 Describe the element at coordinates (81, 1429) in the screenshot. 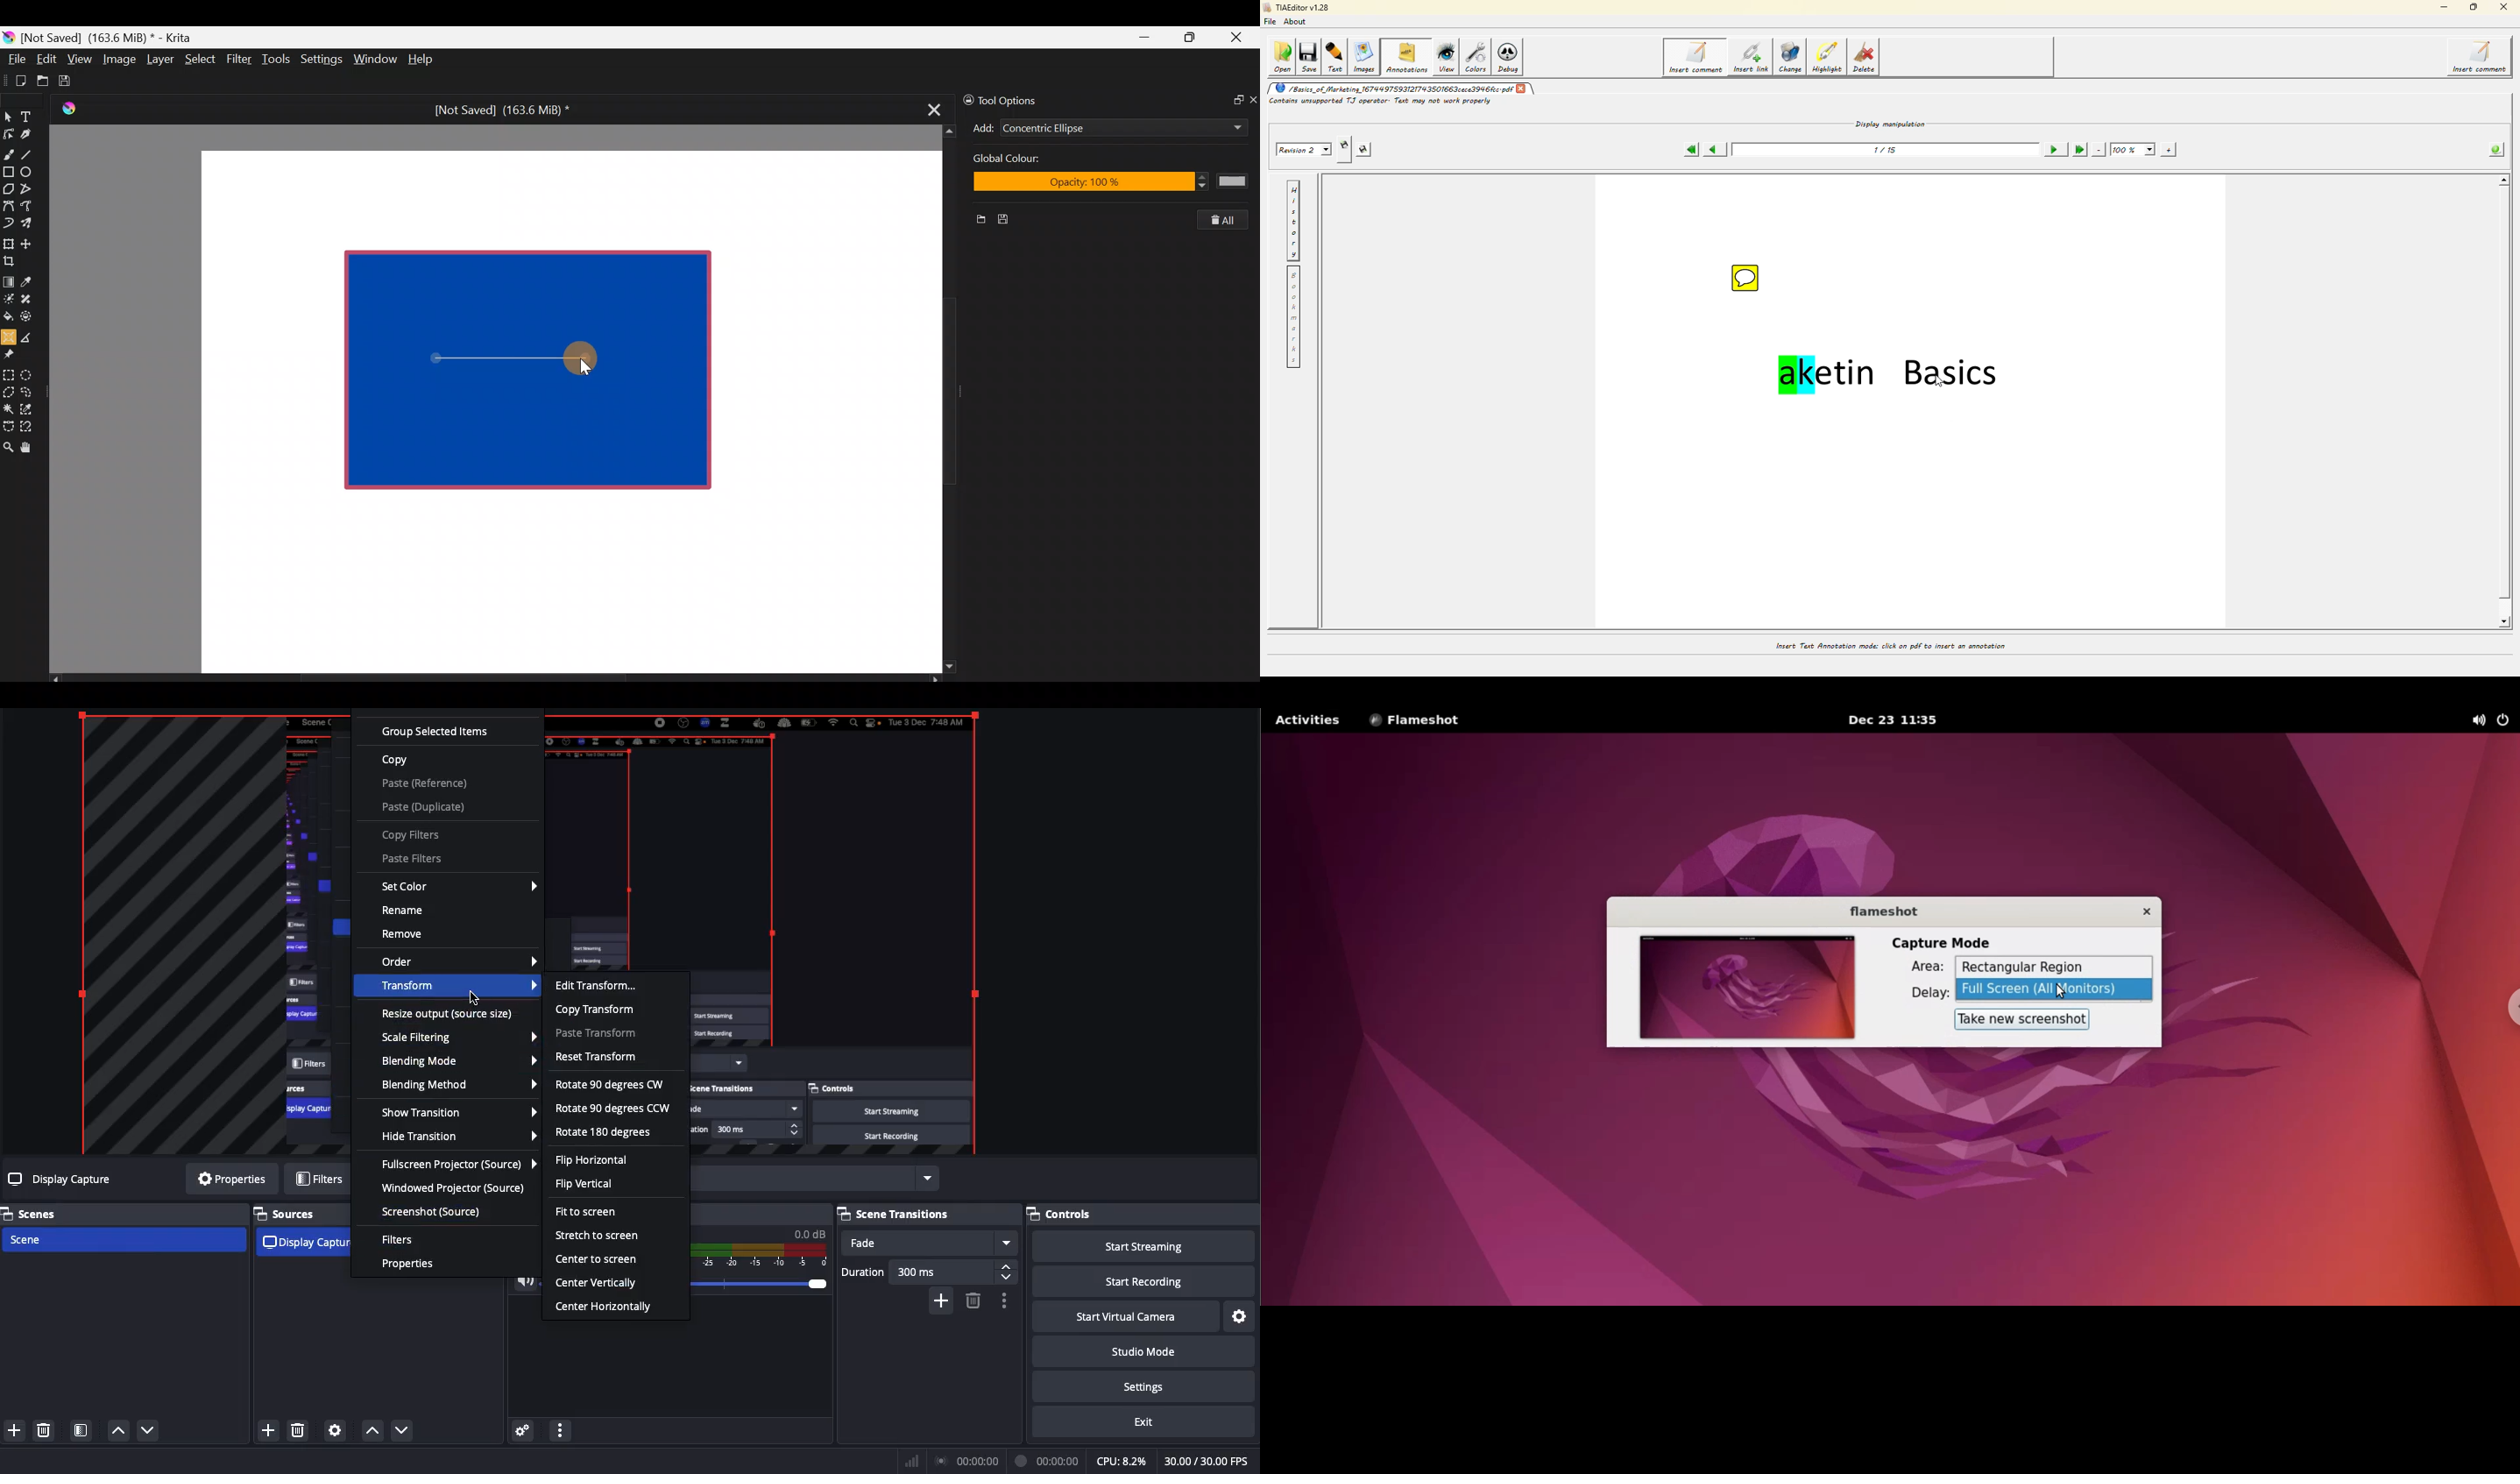

I see `Scene filters` at that location.